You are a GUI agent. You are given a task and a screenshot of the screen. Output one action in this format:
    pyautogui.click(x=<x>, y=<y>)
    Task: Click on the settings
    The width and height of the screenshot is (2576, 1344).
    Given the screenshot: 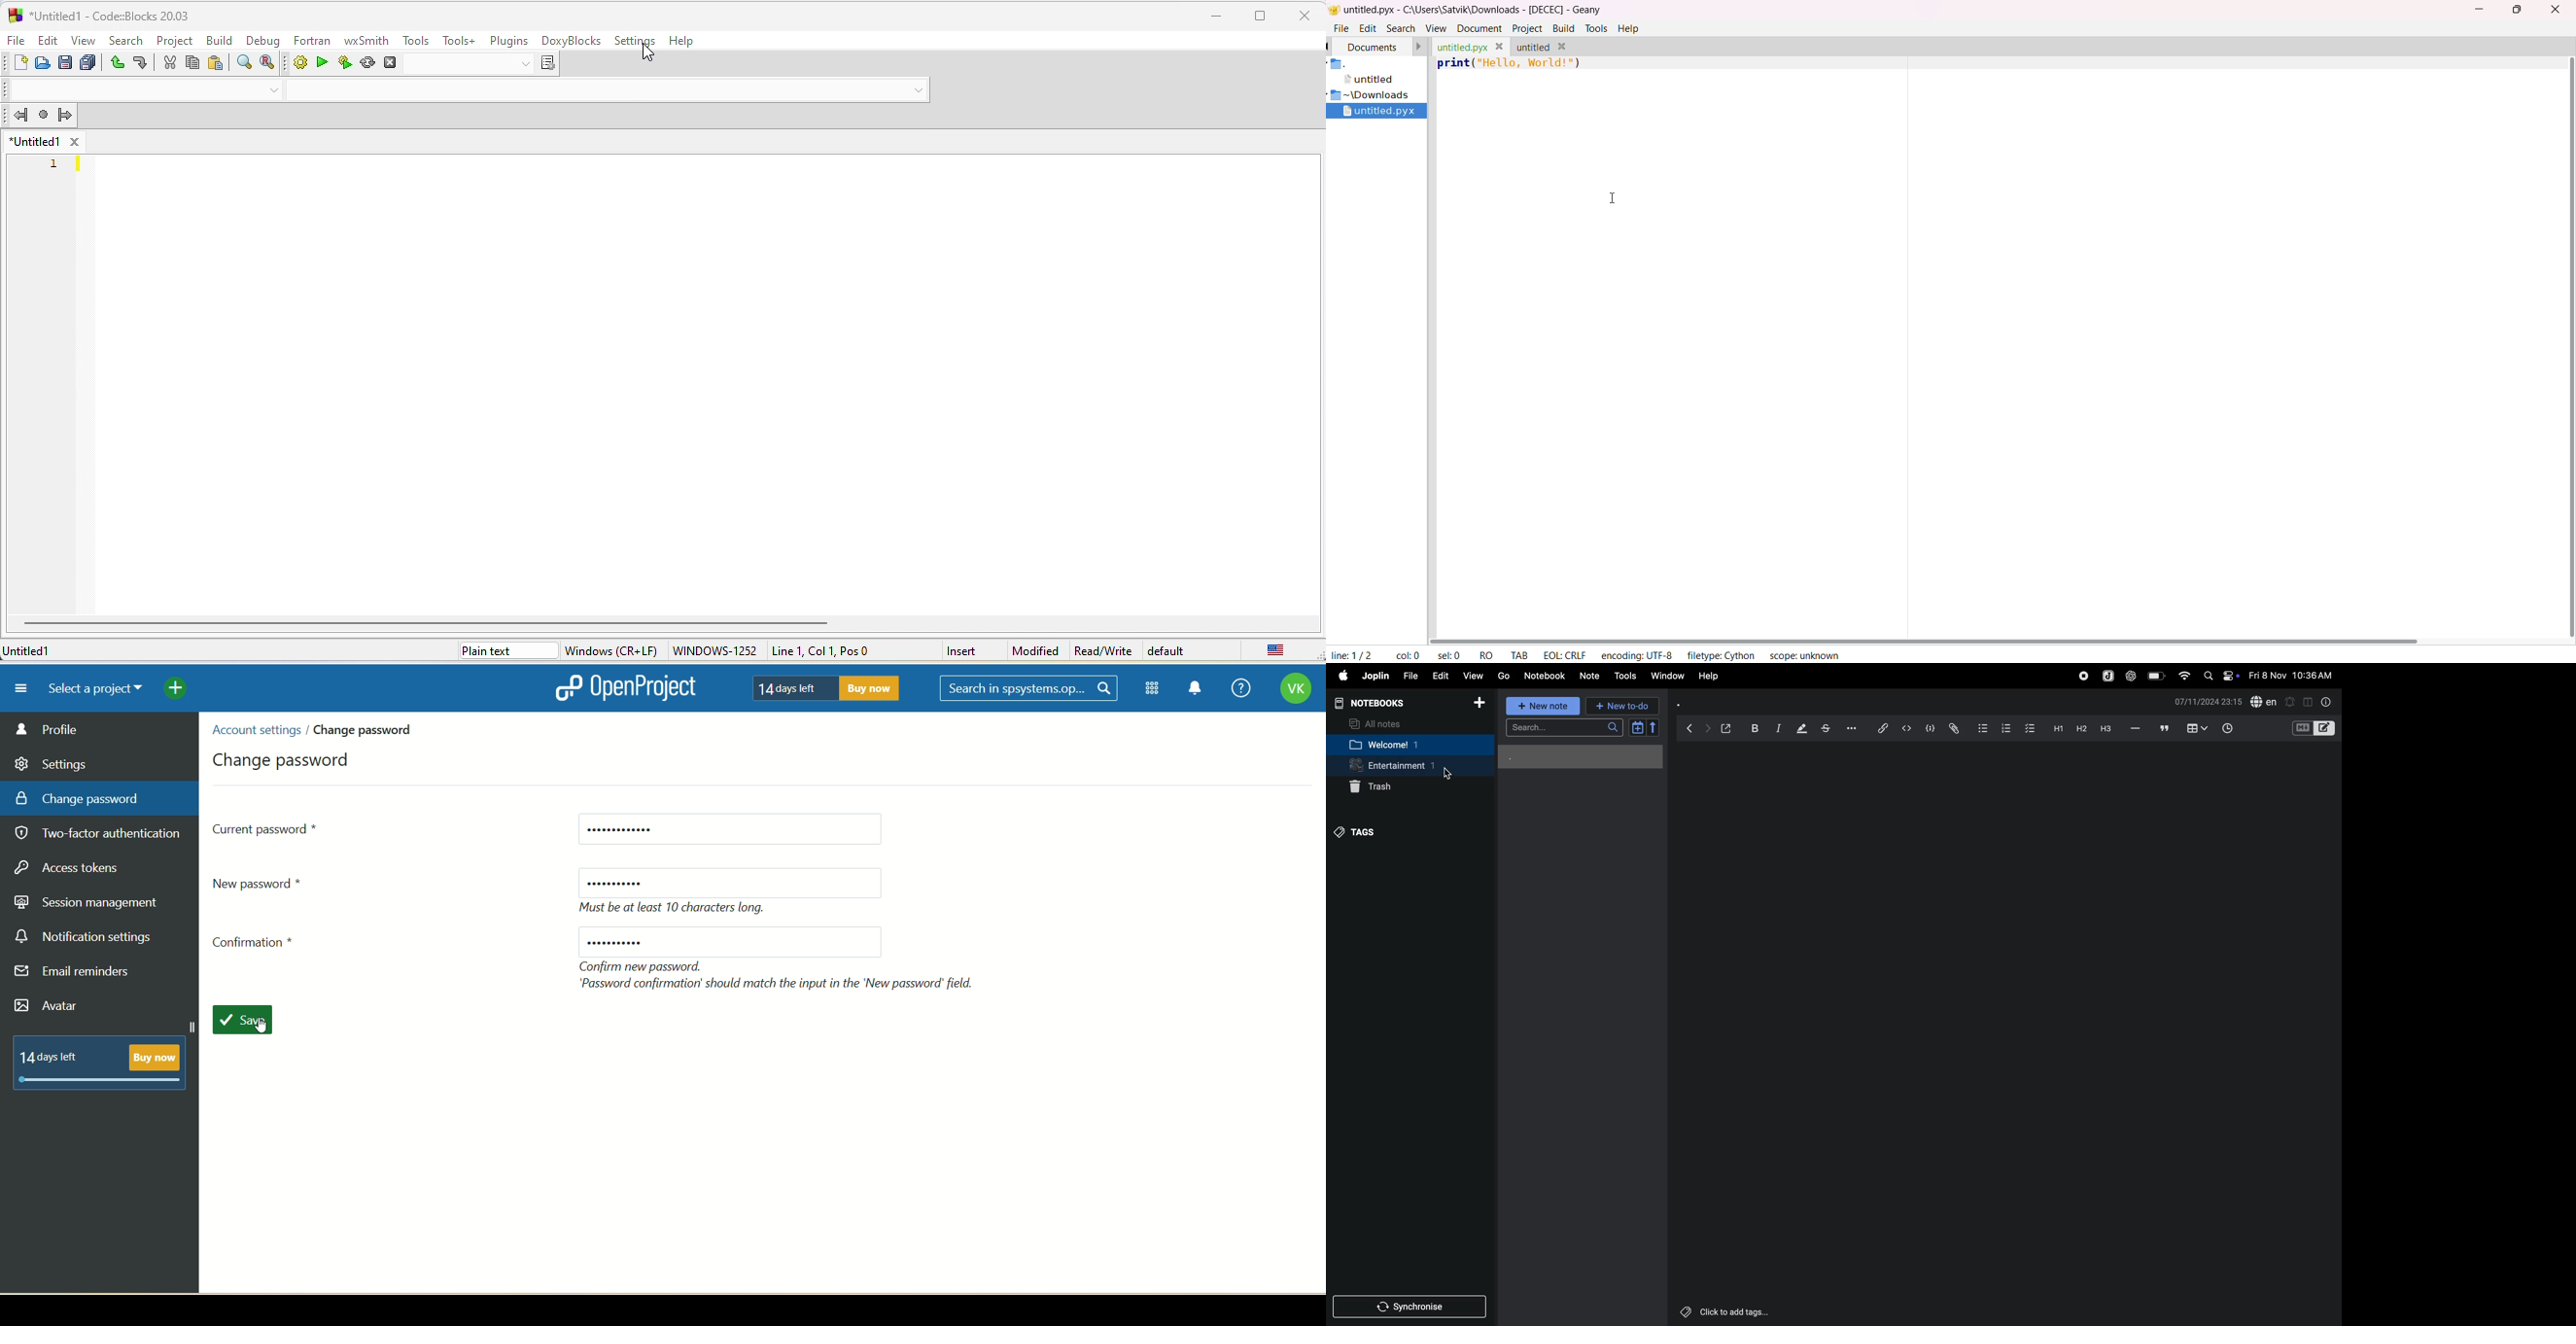 What is the action you would take?
    pyautogui.click(x=635, y=40)
    